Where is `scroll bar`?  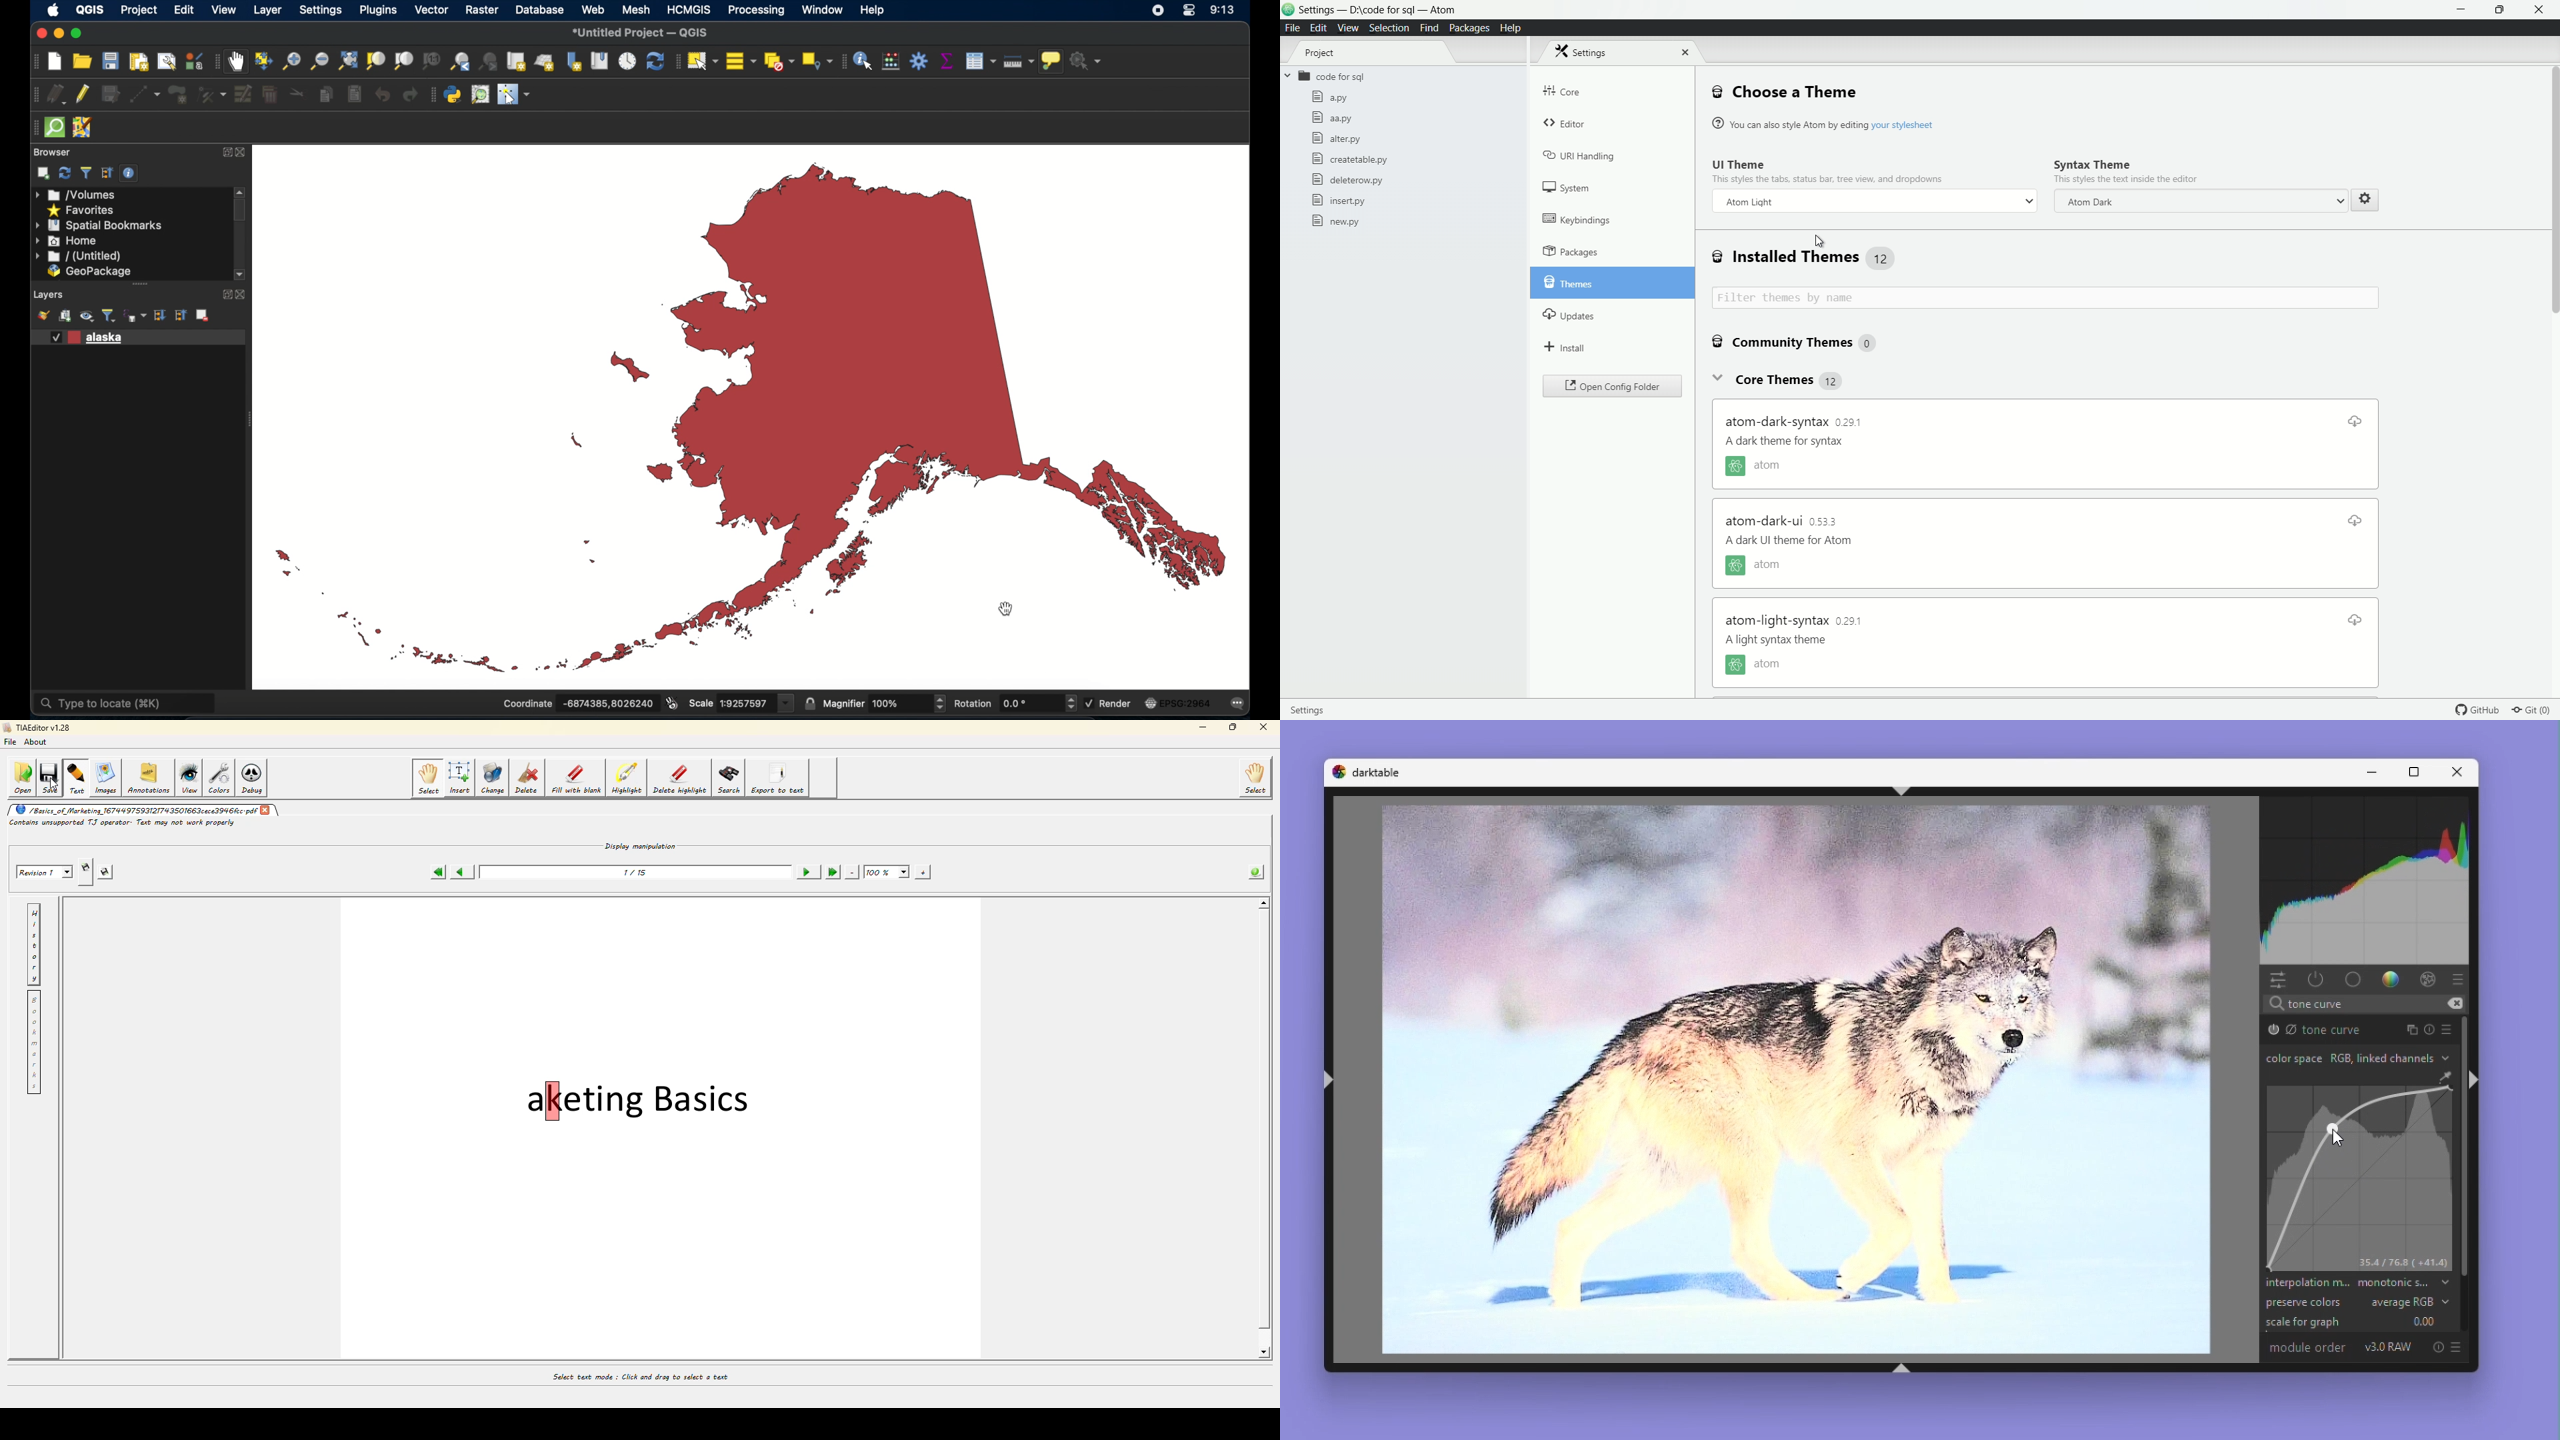 scroll bar is located at coordinates (136, 285).